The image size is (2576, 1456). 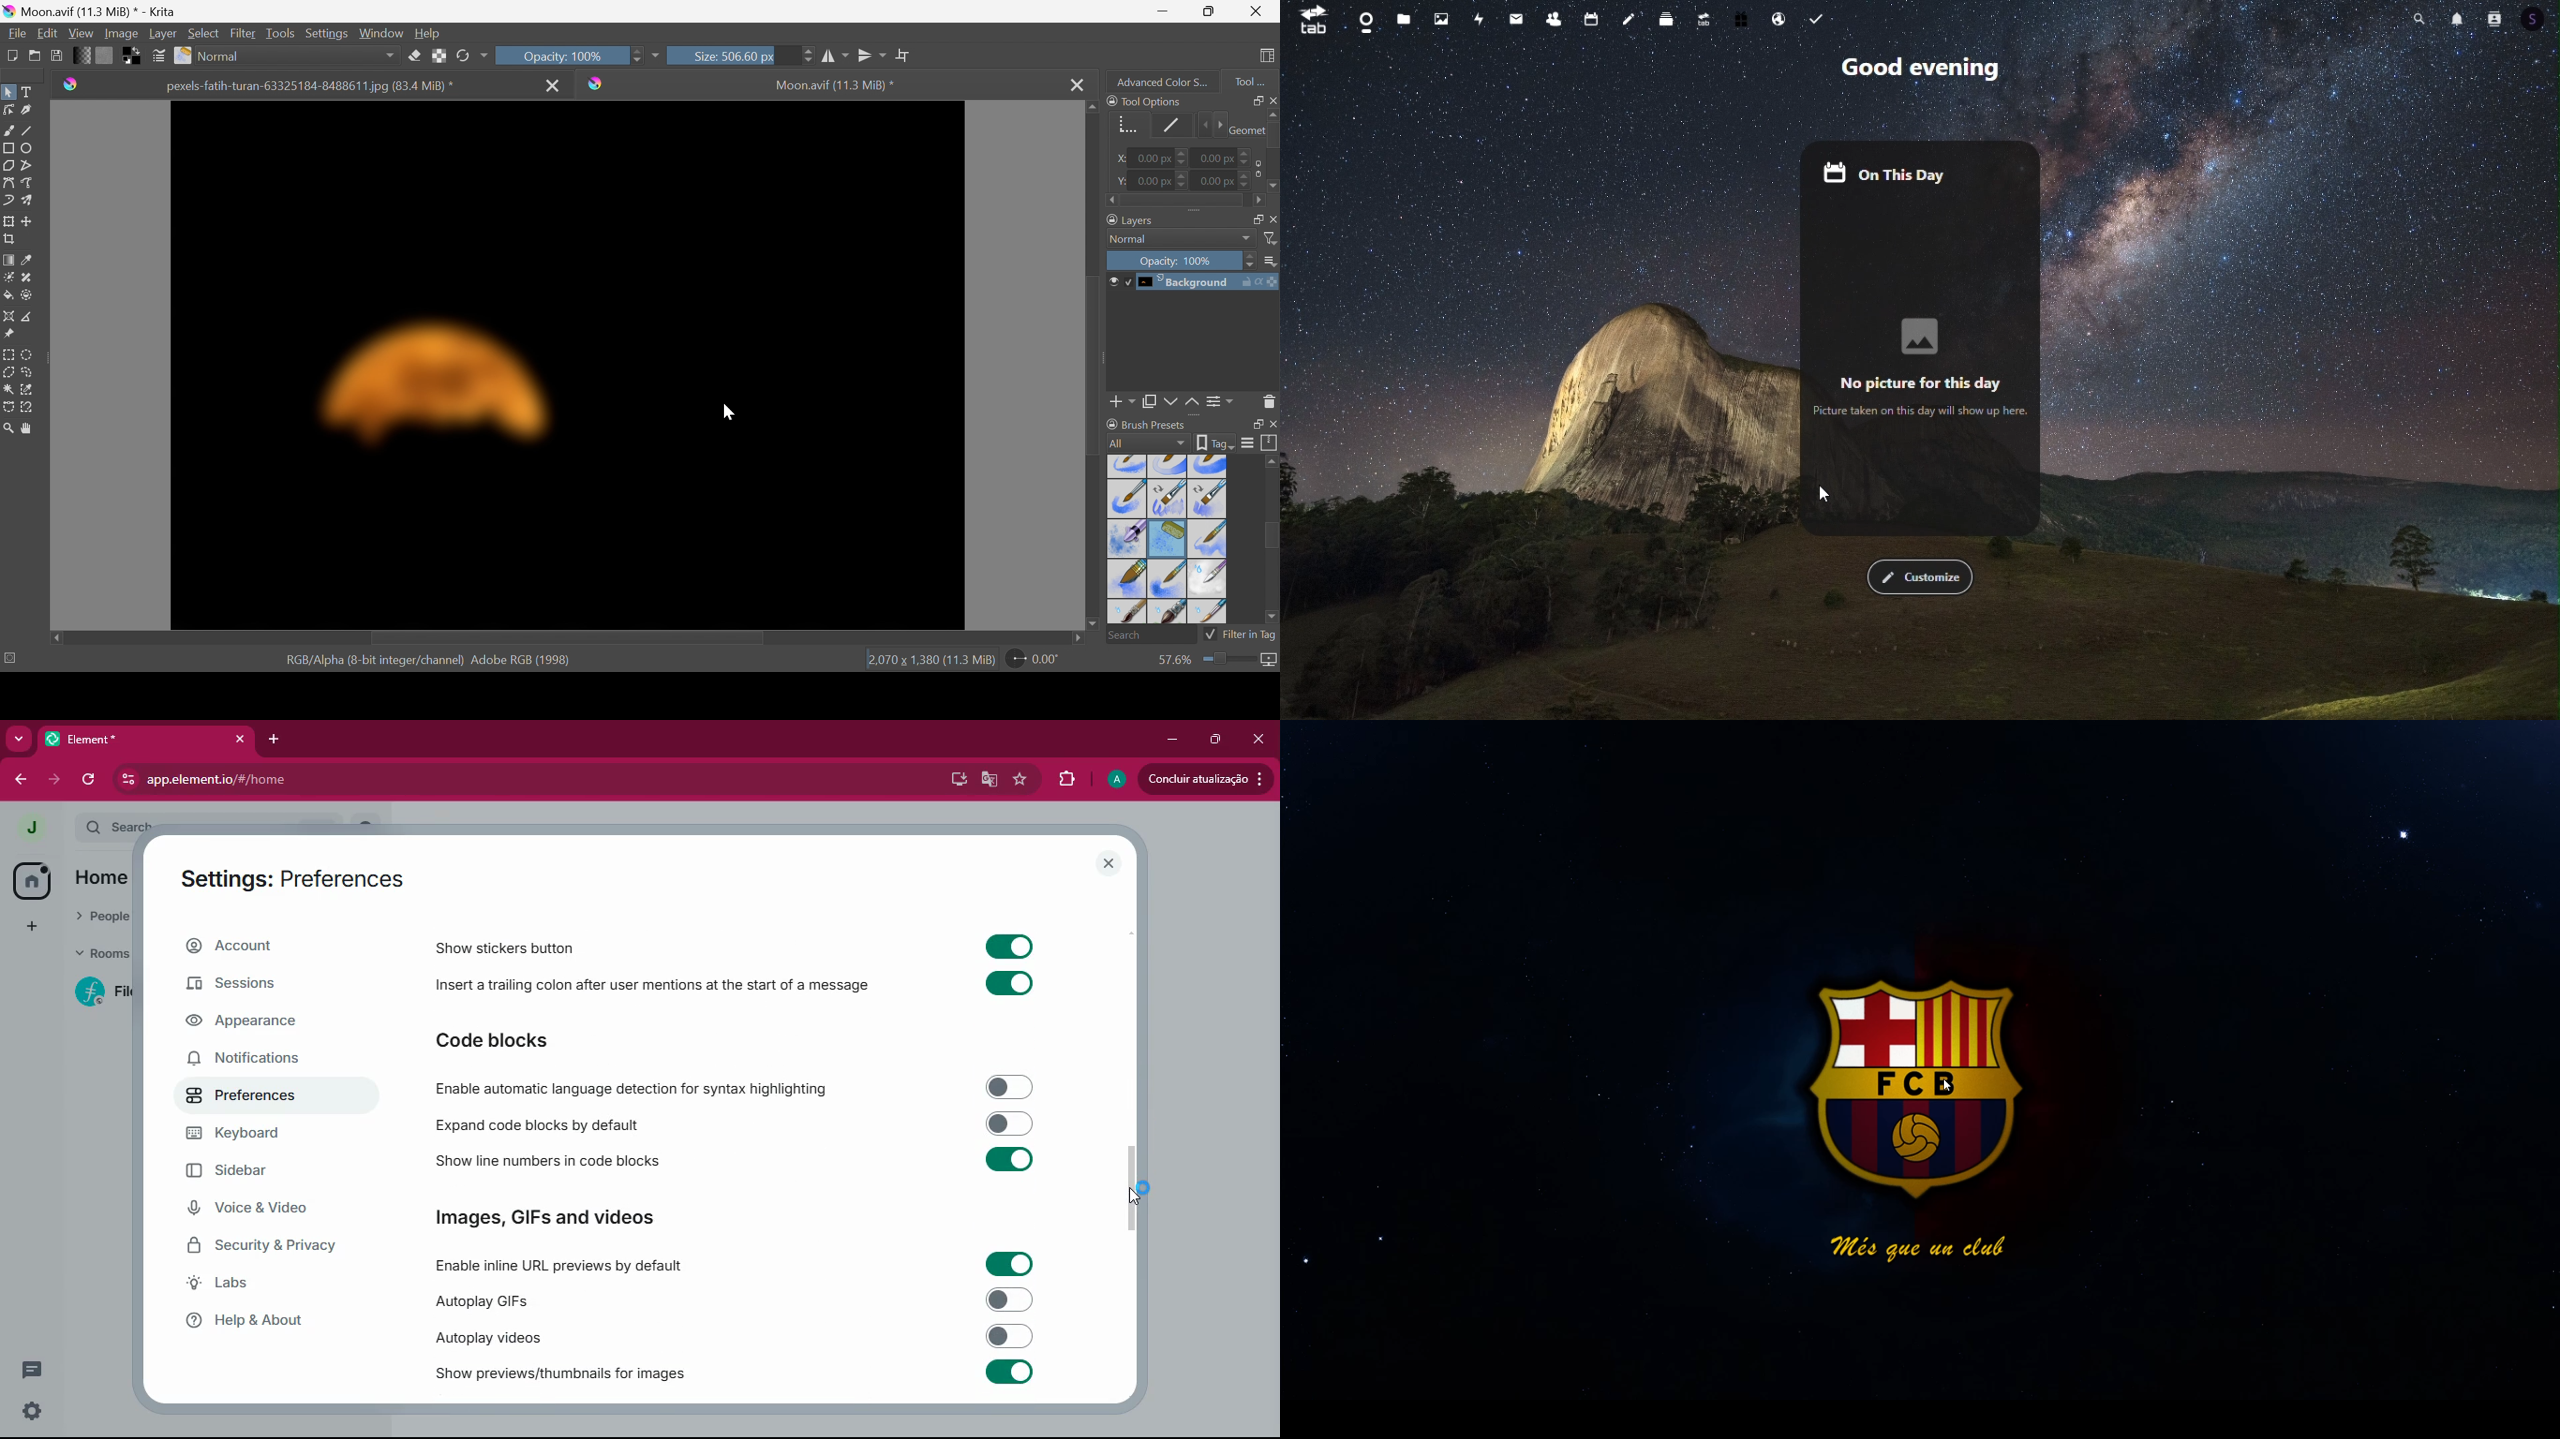 What do you see at coordinates (1120, 181) in the screenshot?
I see `y:` at bounding box center [1120, 181].